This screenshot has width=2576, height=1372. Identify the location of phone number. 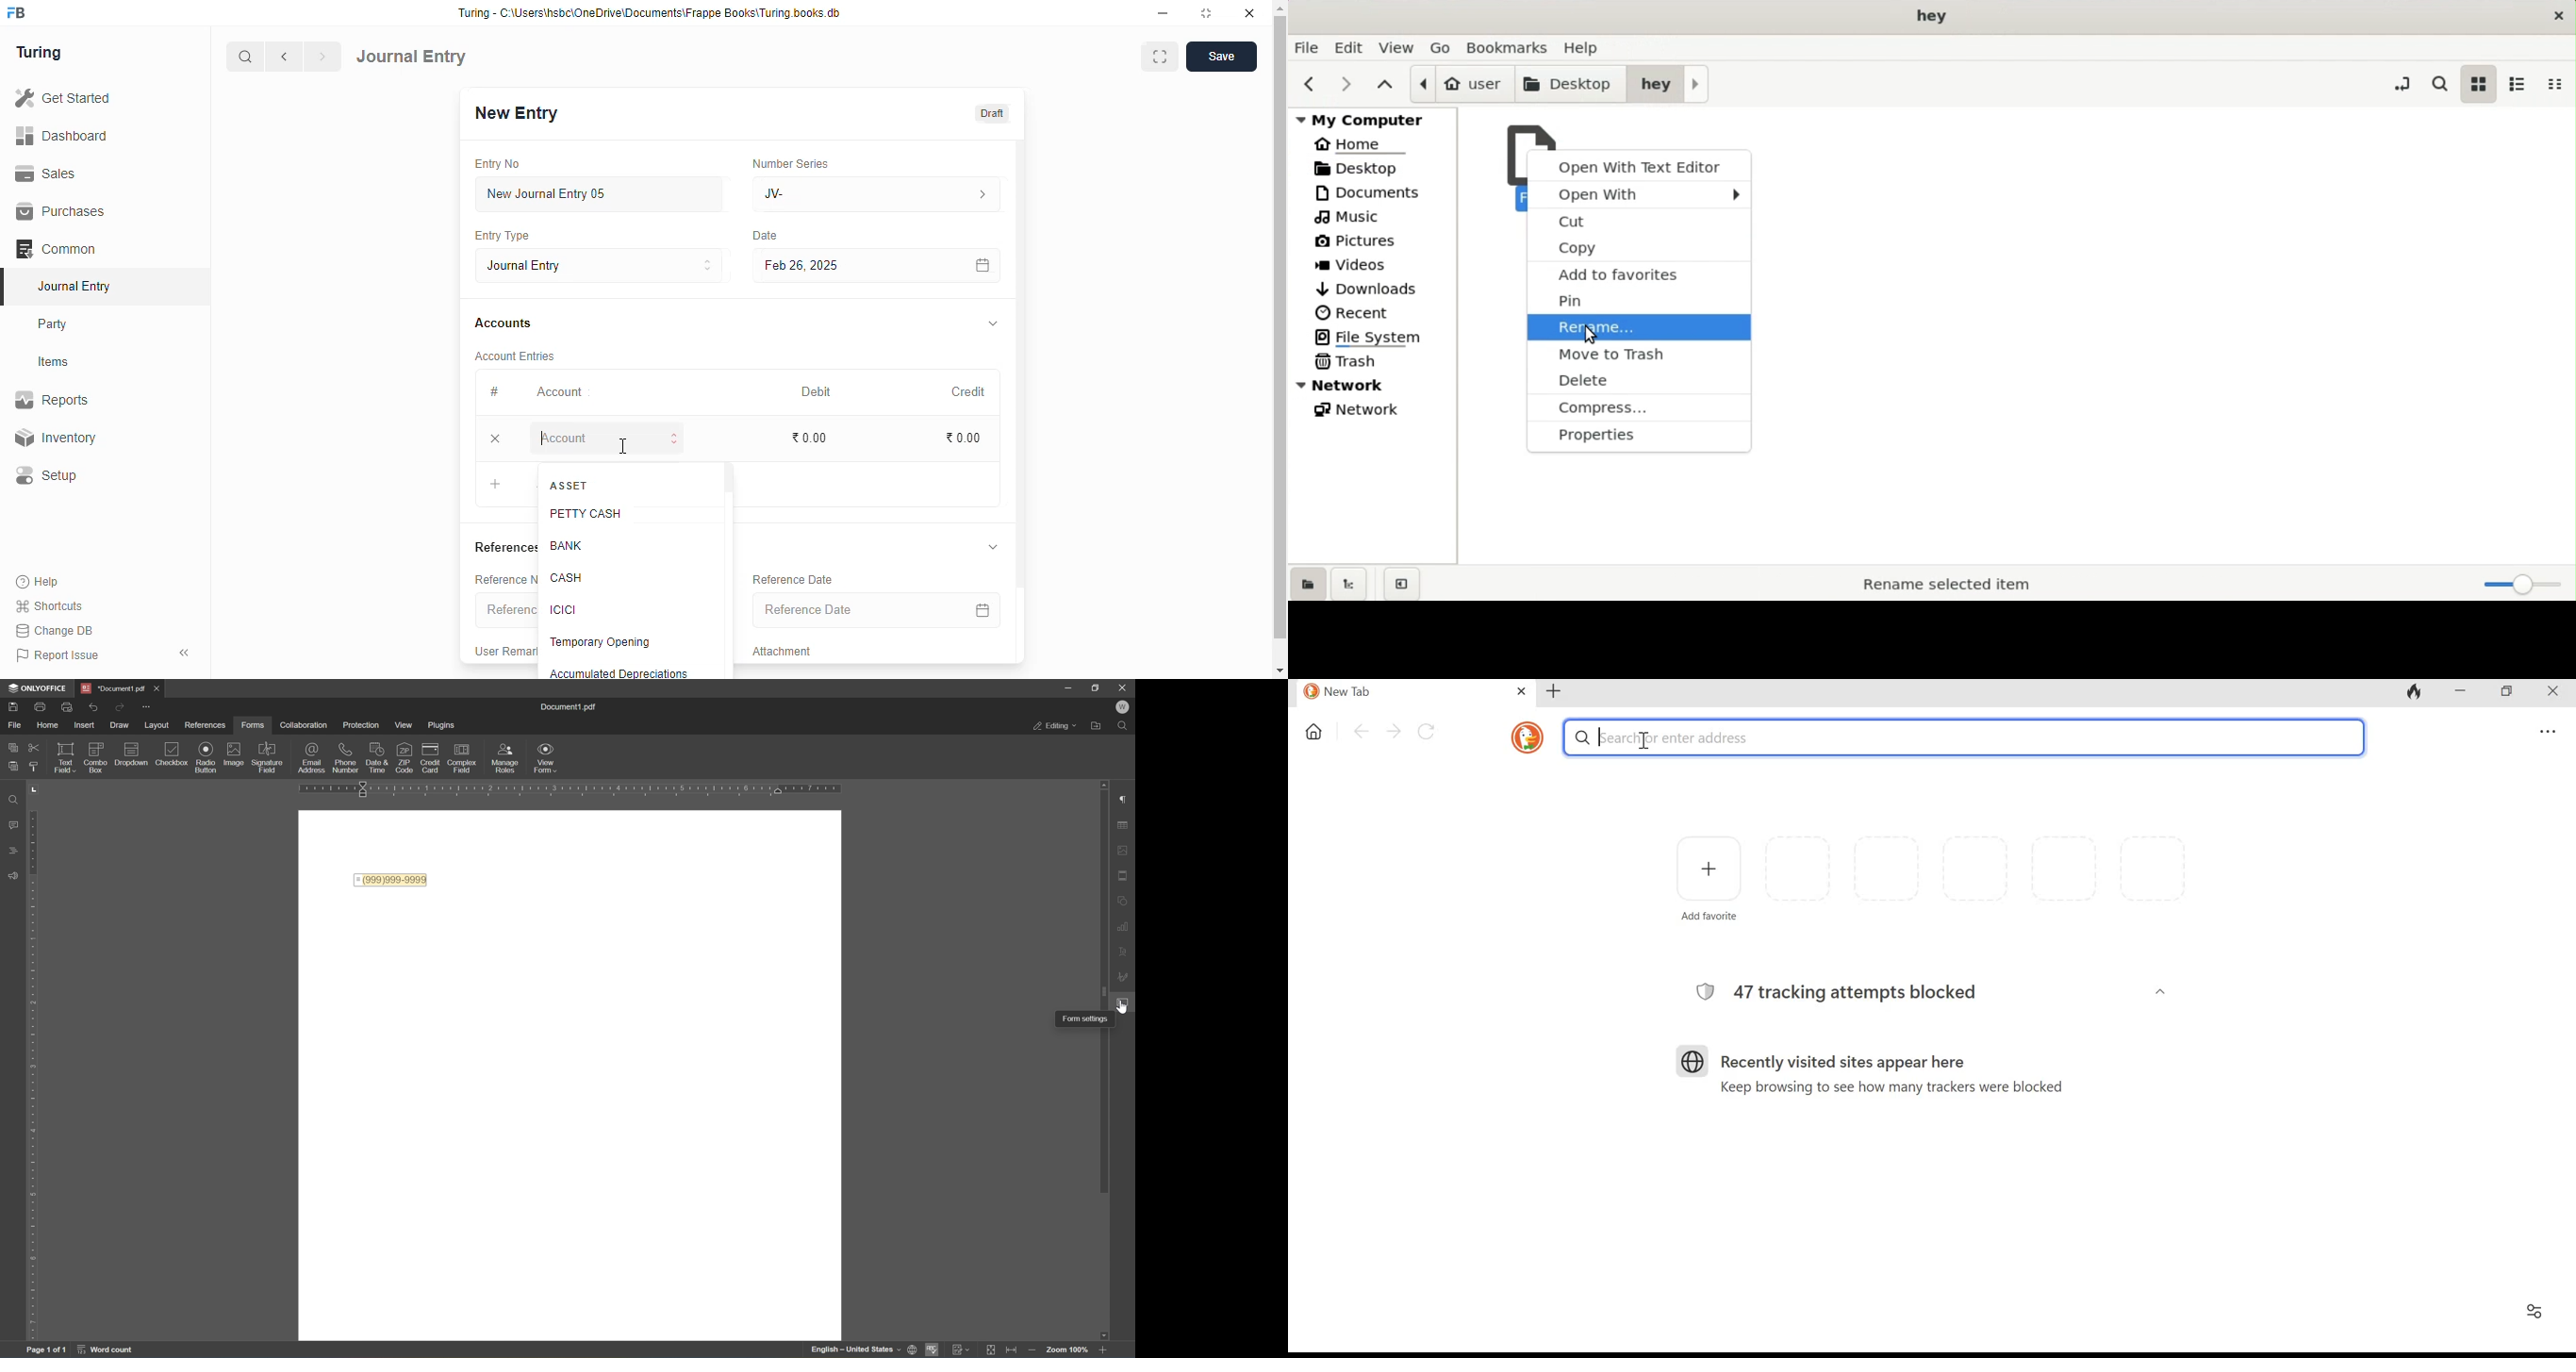
(348, 758).